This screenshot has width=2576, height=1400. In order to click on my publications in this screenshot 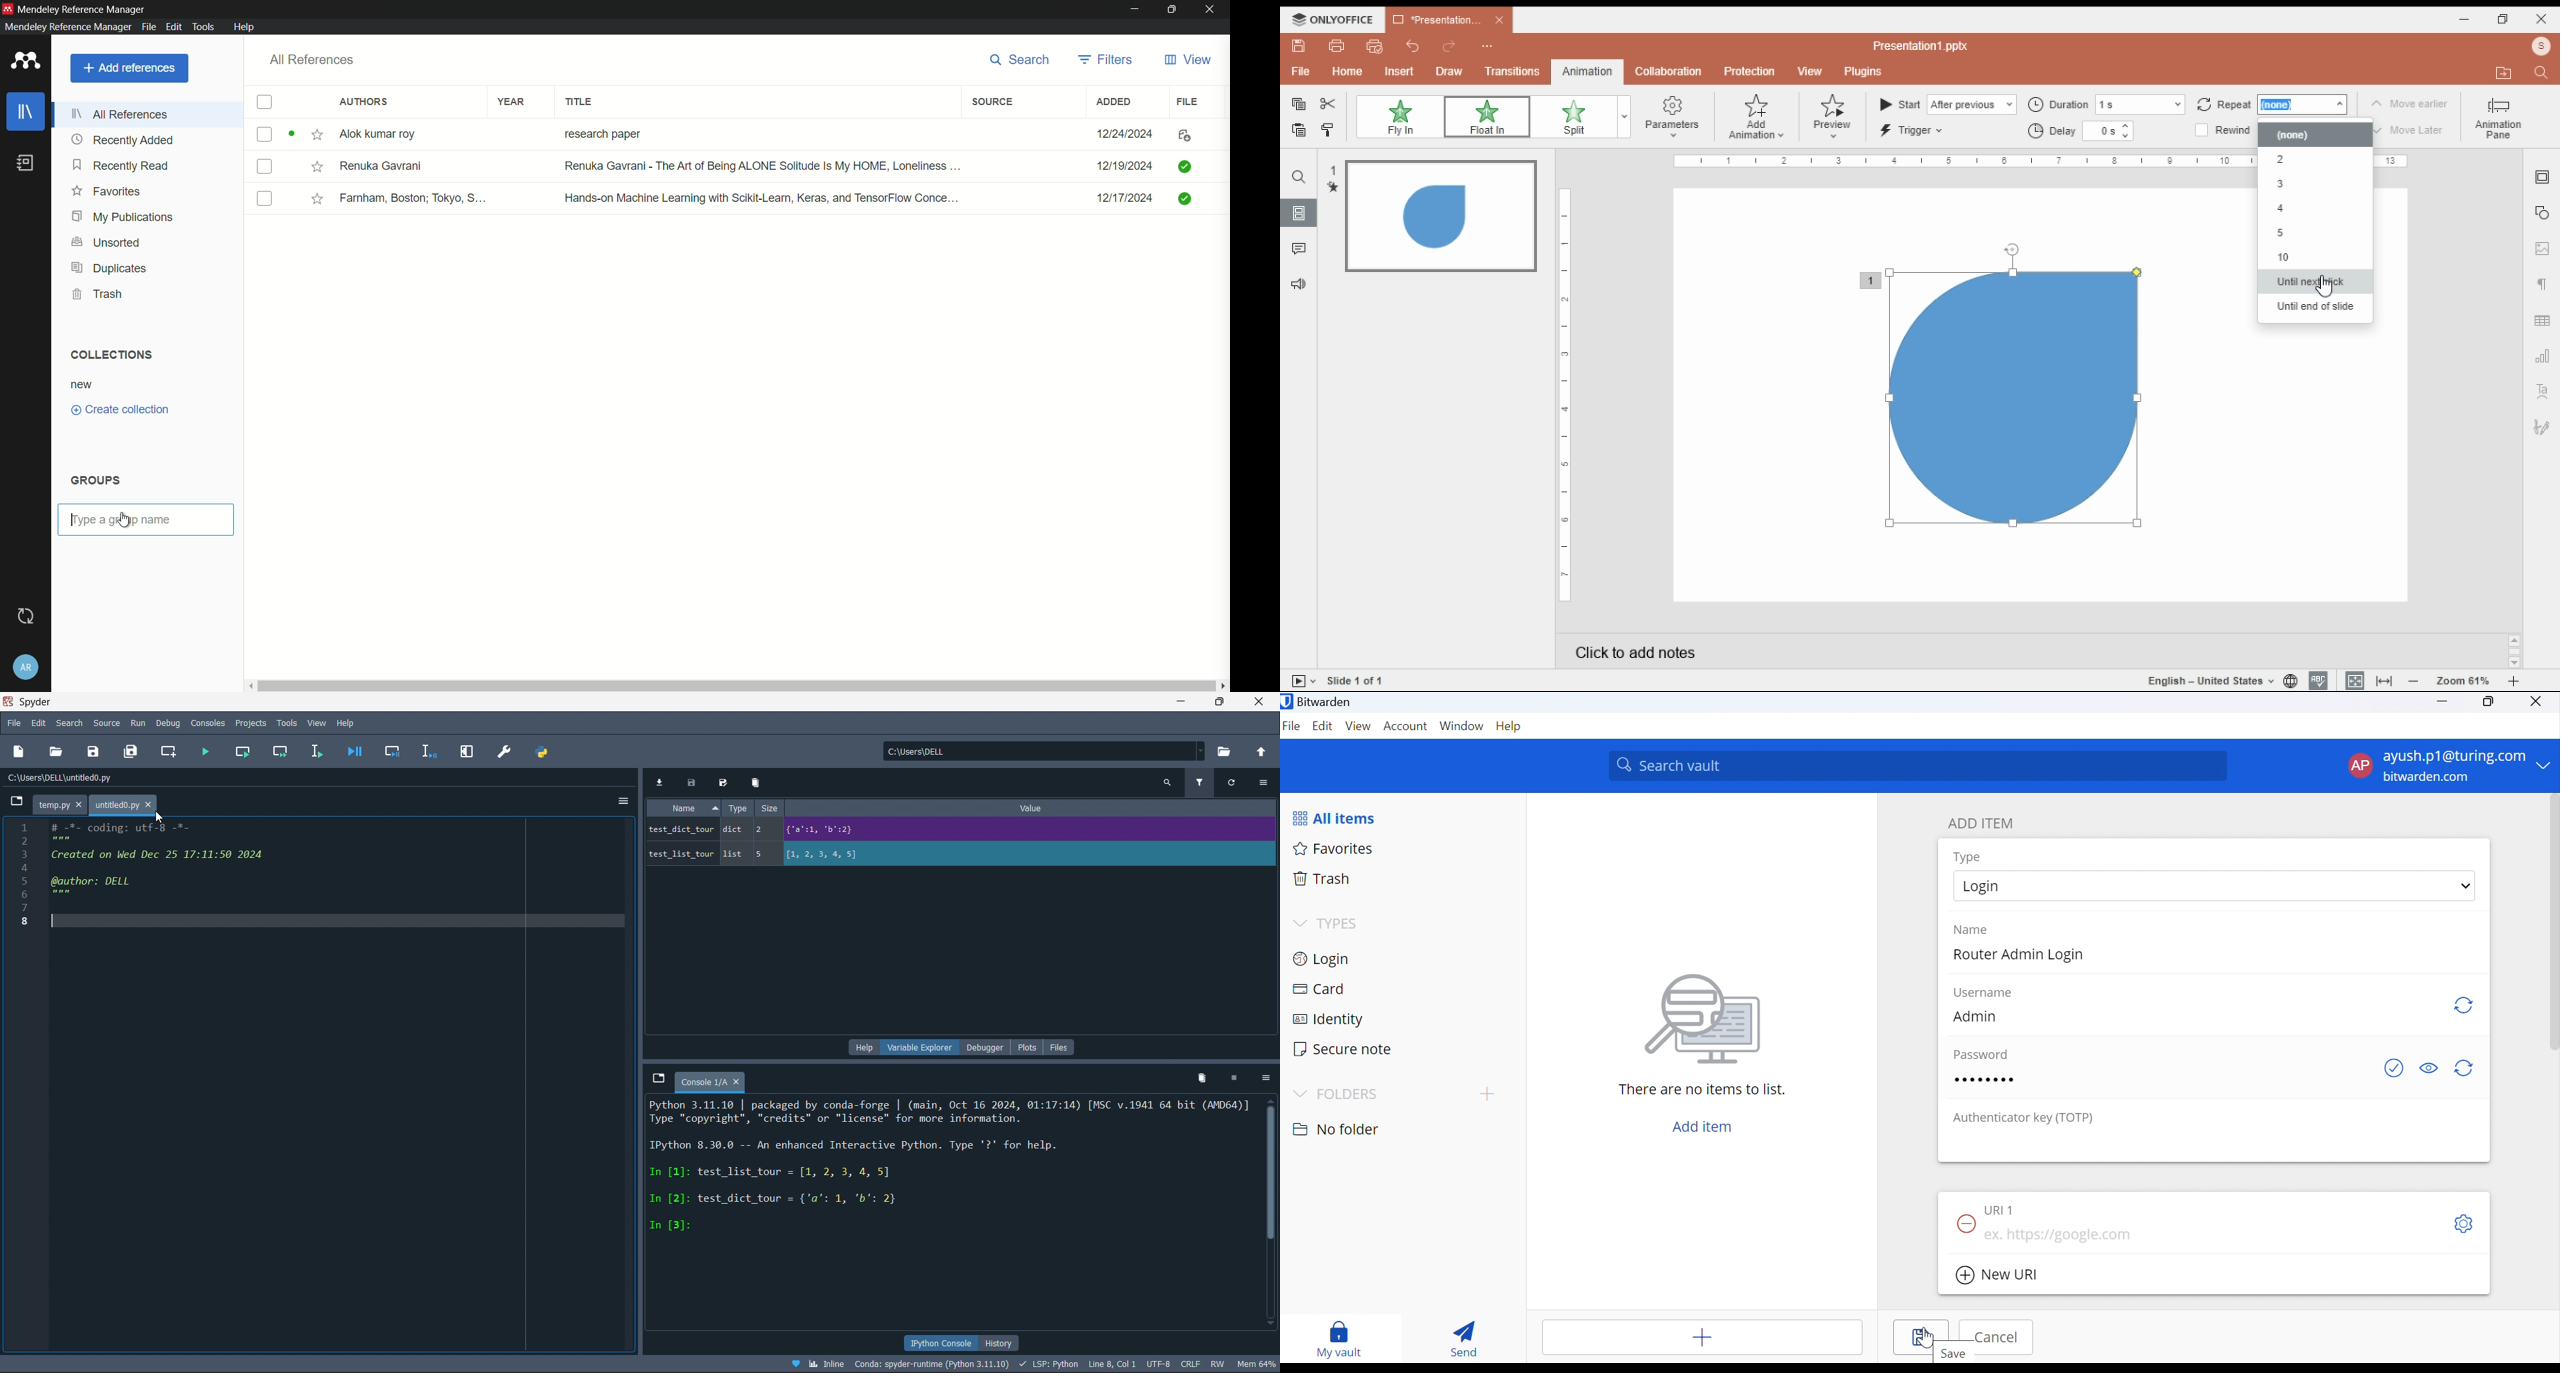, I will do `click(124, 217)`.